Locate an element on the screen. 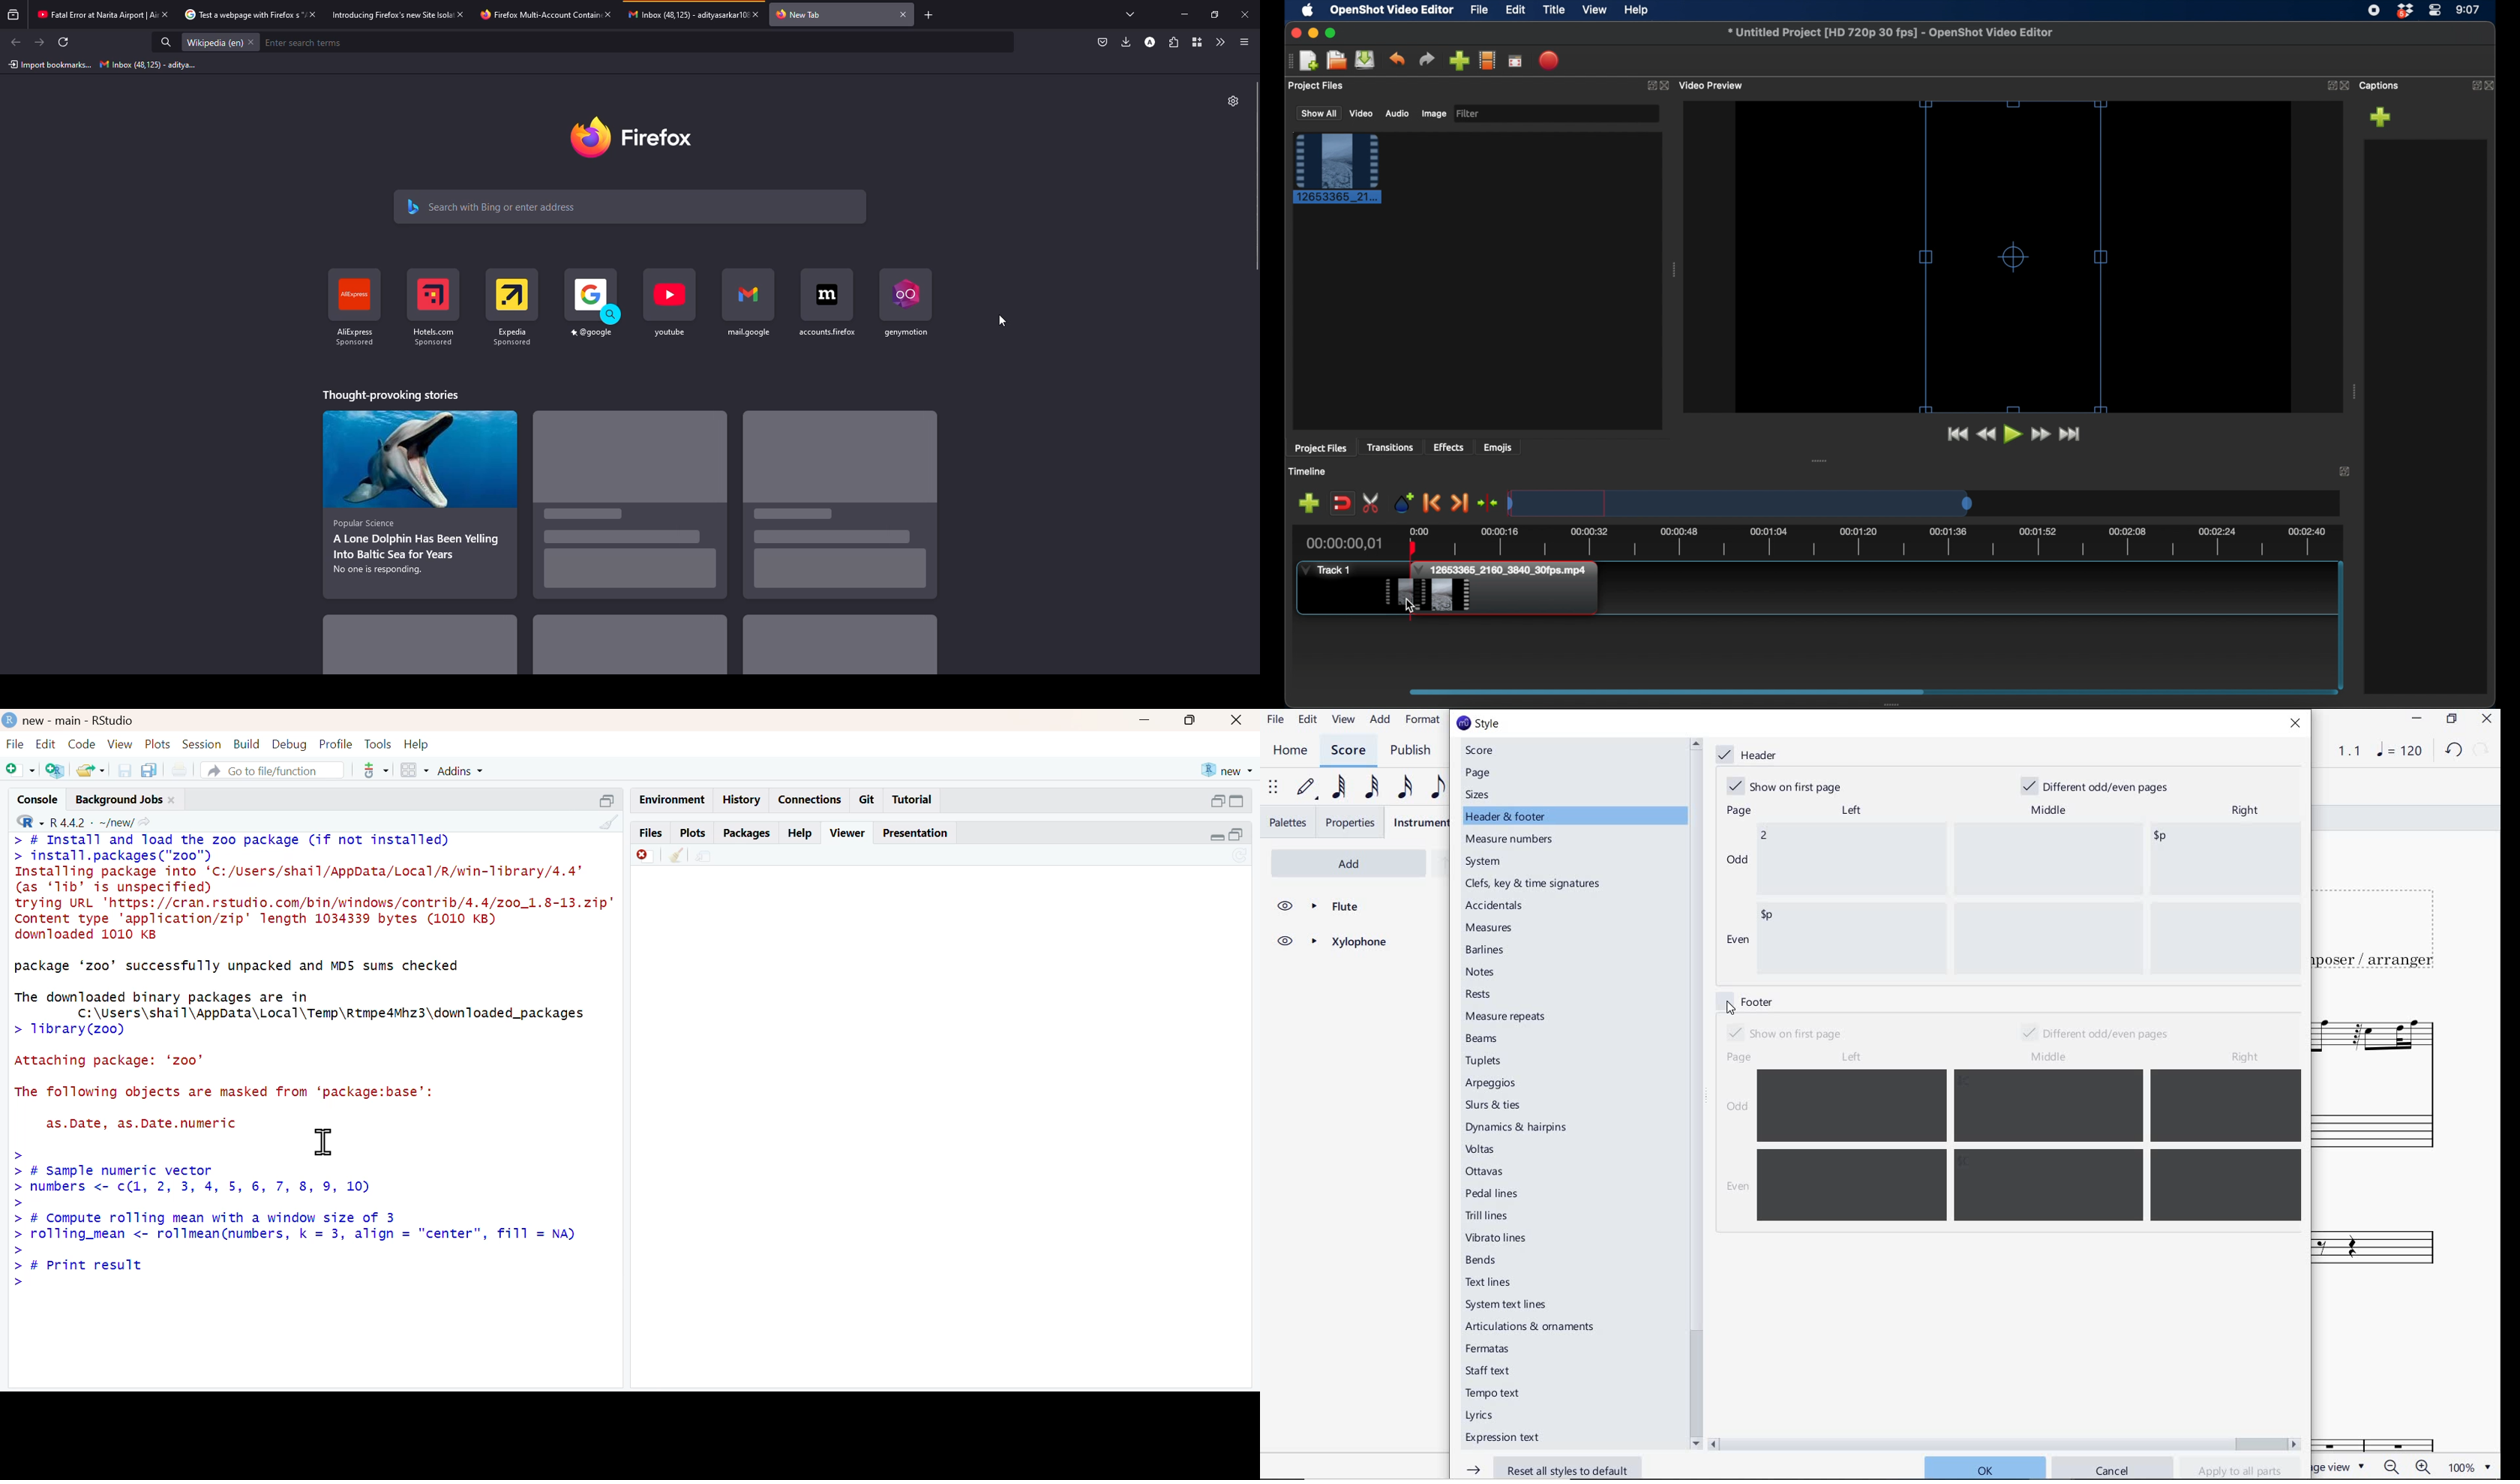 This screenshot has width=2520, height=1484. ottavas is located at coordinates (1486, 1171).